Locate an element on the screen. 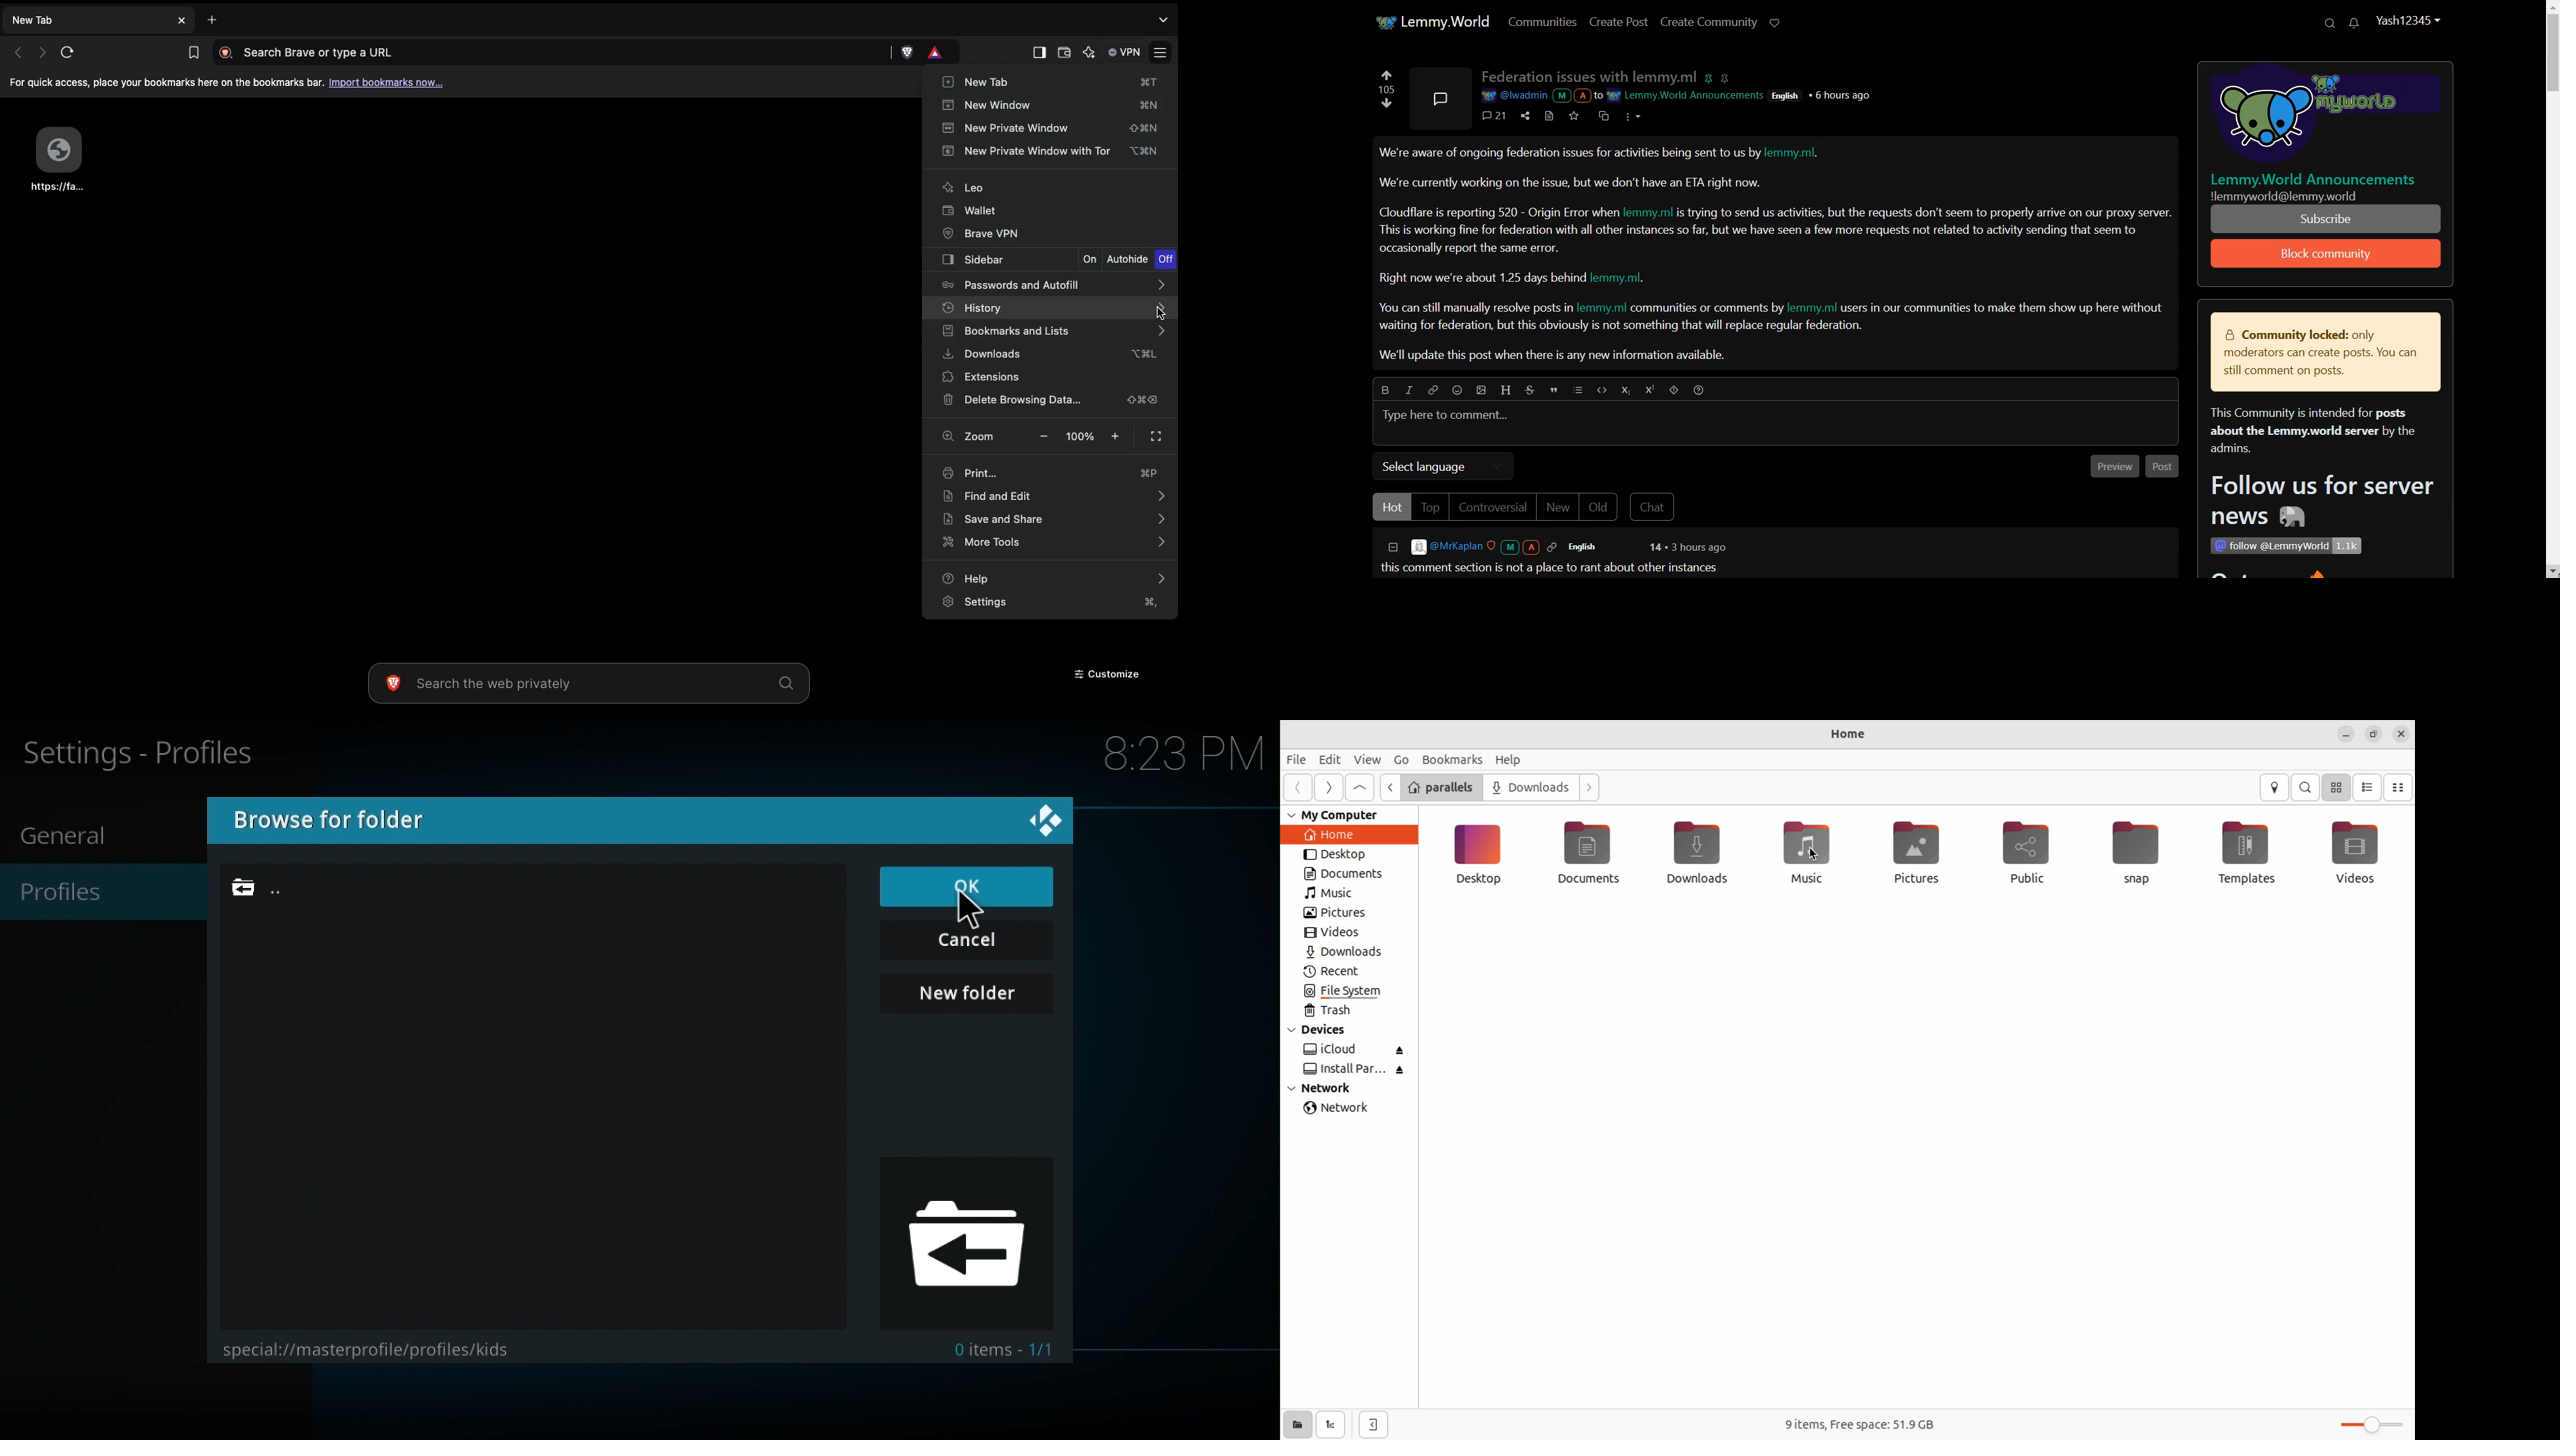 This screenshot has height=1456, width=2576. Italic is located at coordinates (1409, 390).